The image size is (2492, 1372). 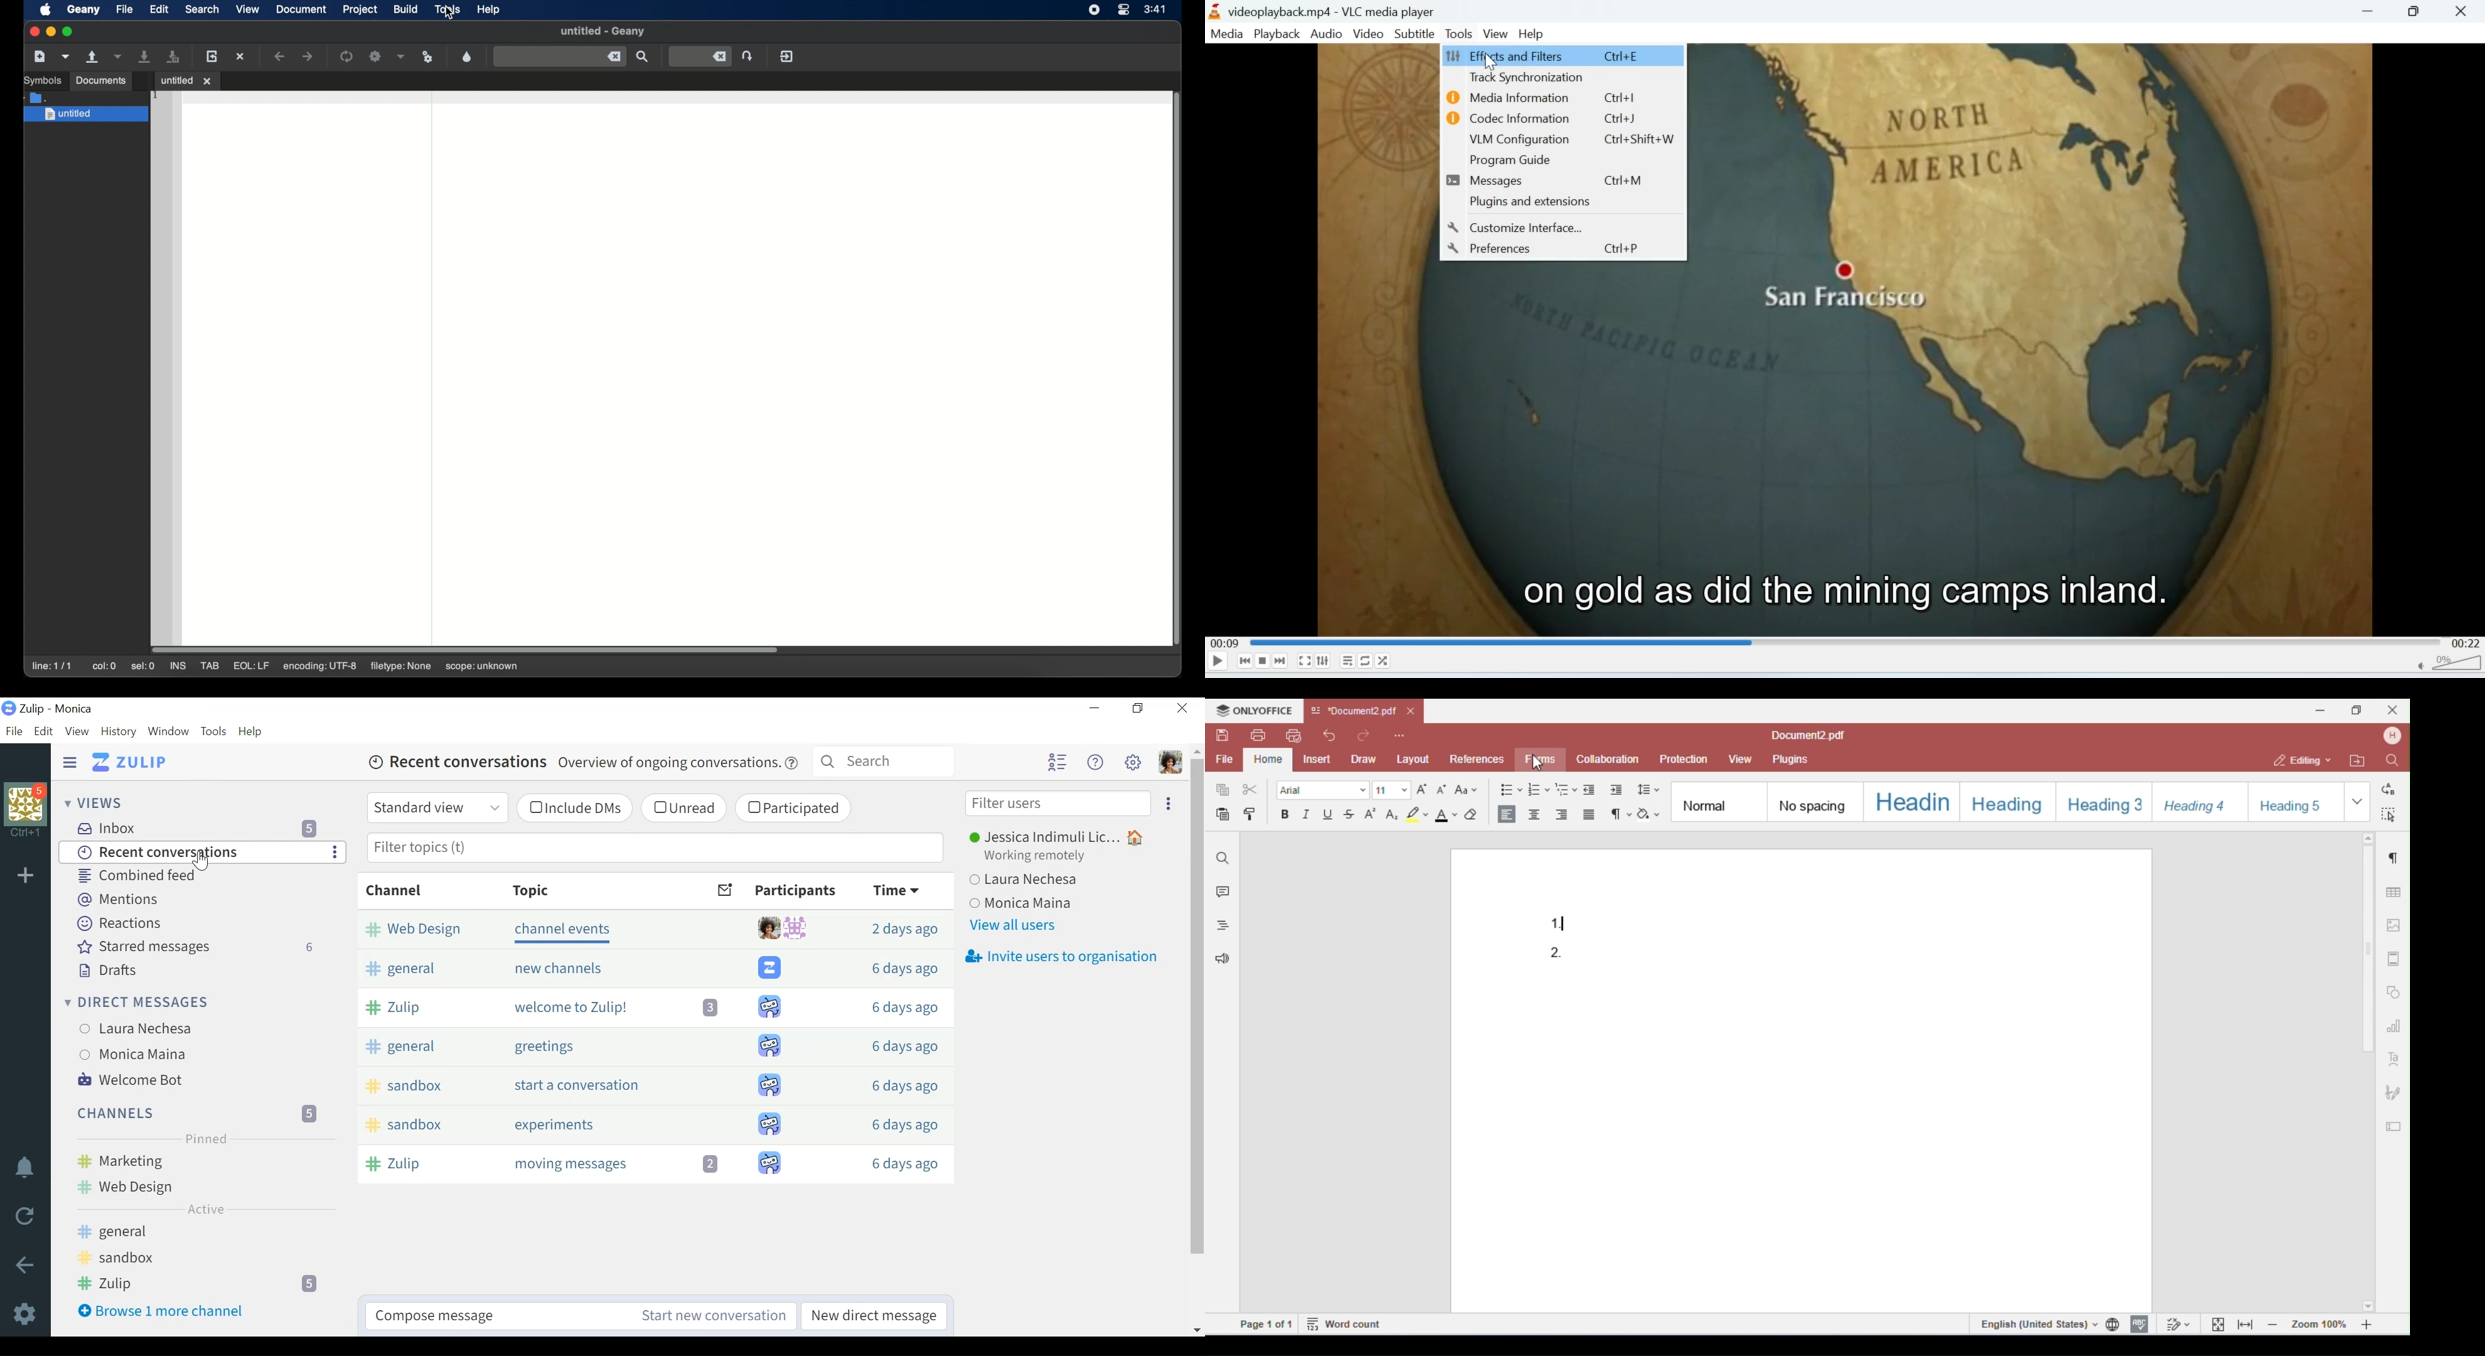 I want to click on Reload, so click(x=24, y=1215).